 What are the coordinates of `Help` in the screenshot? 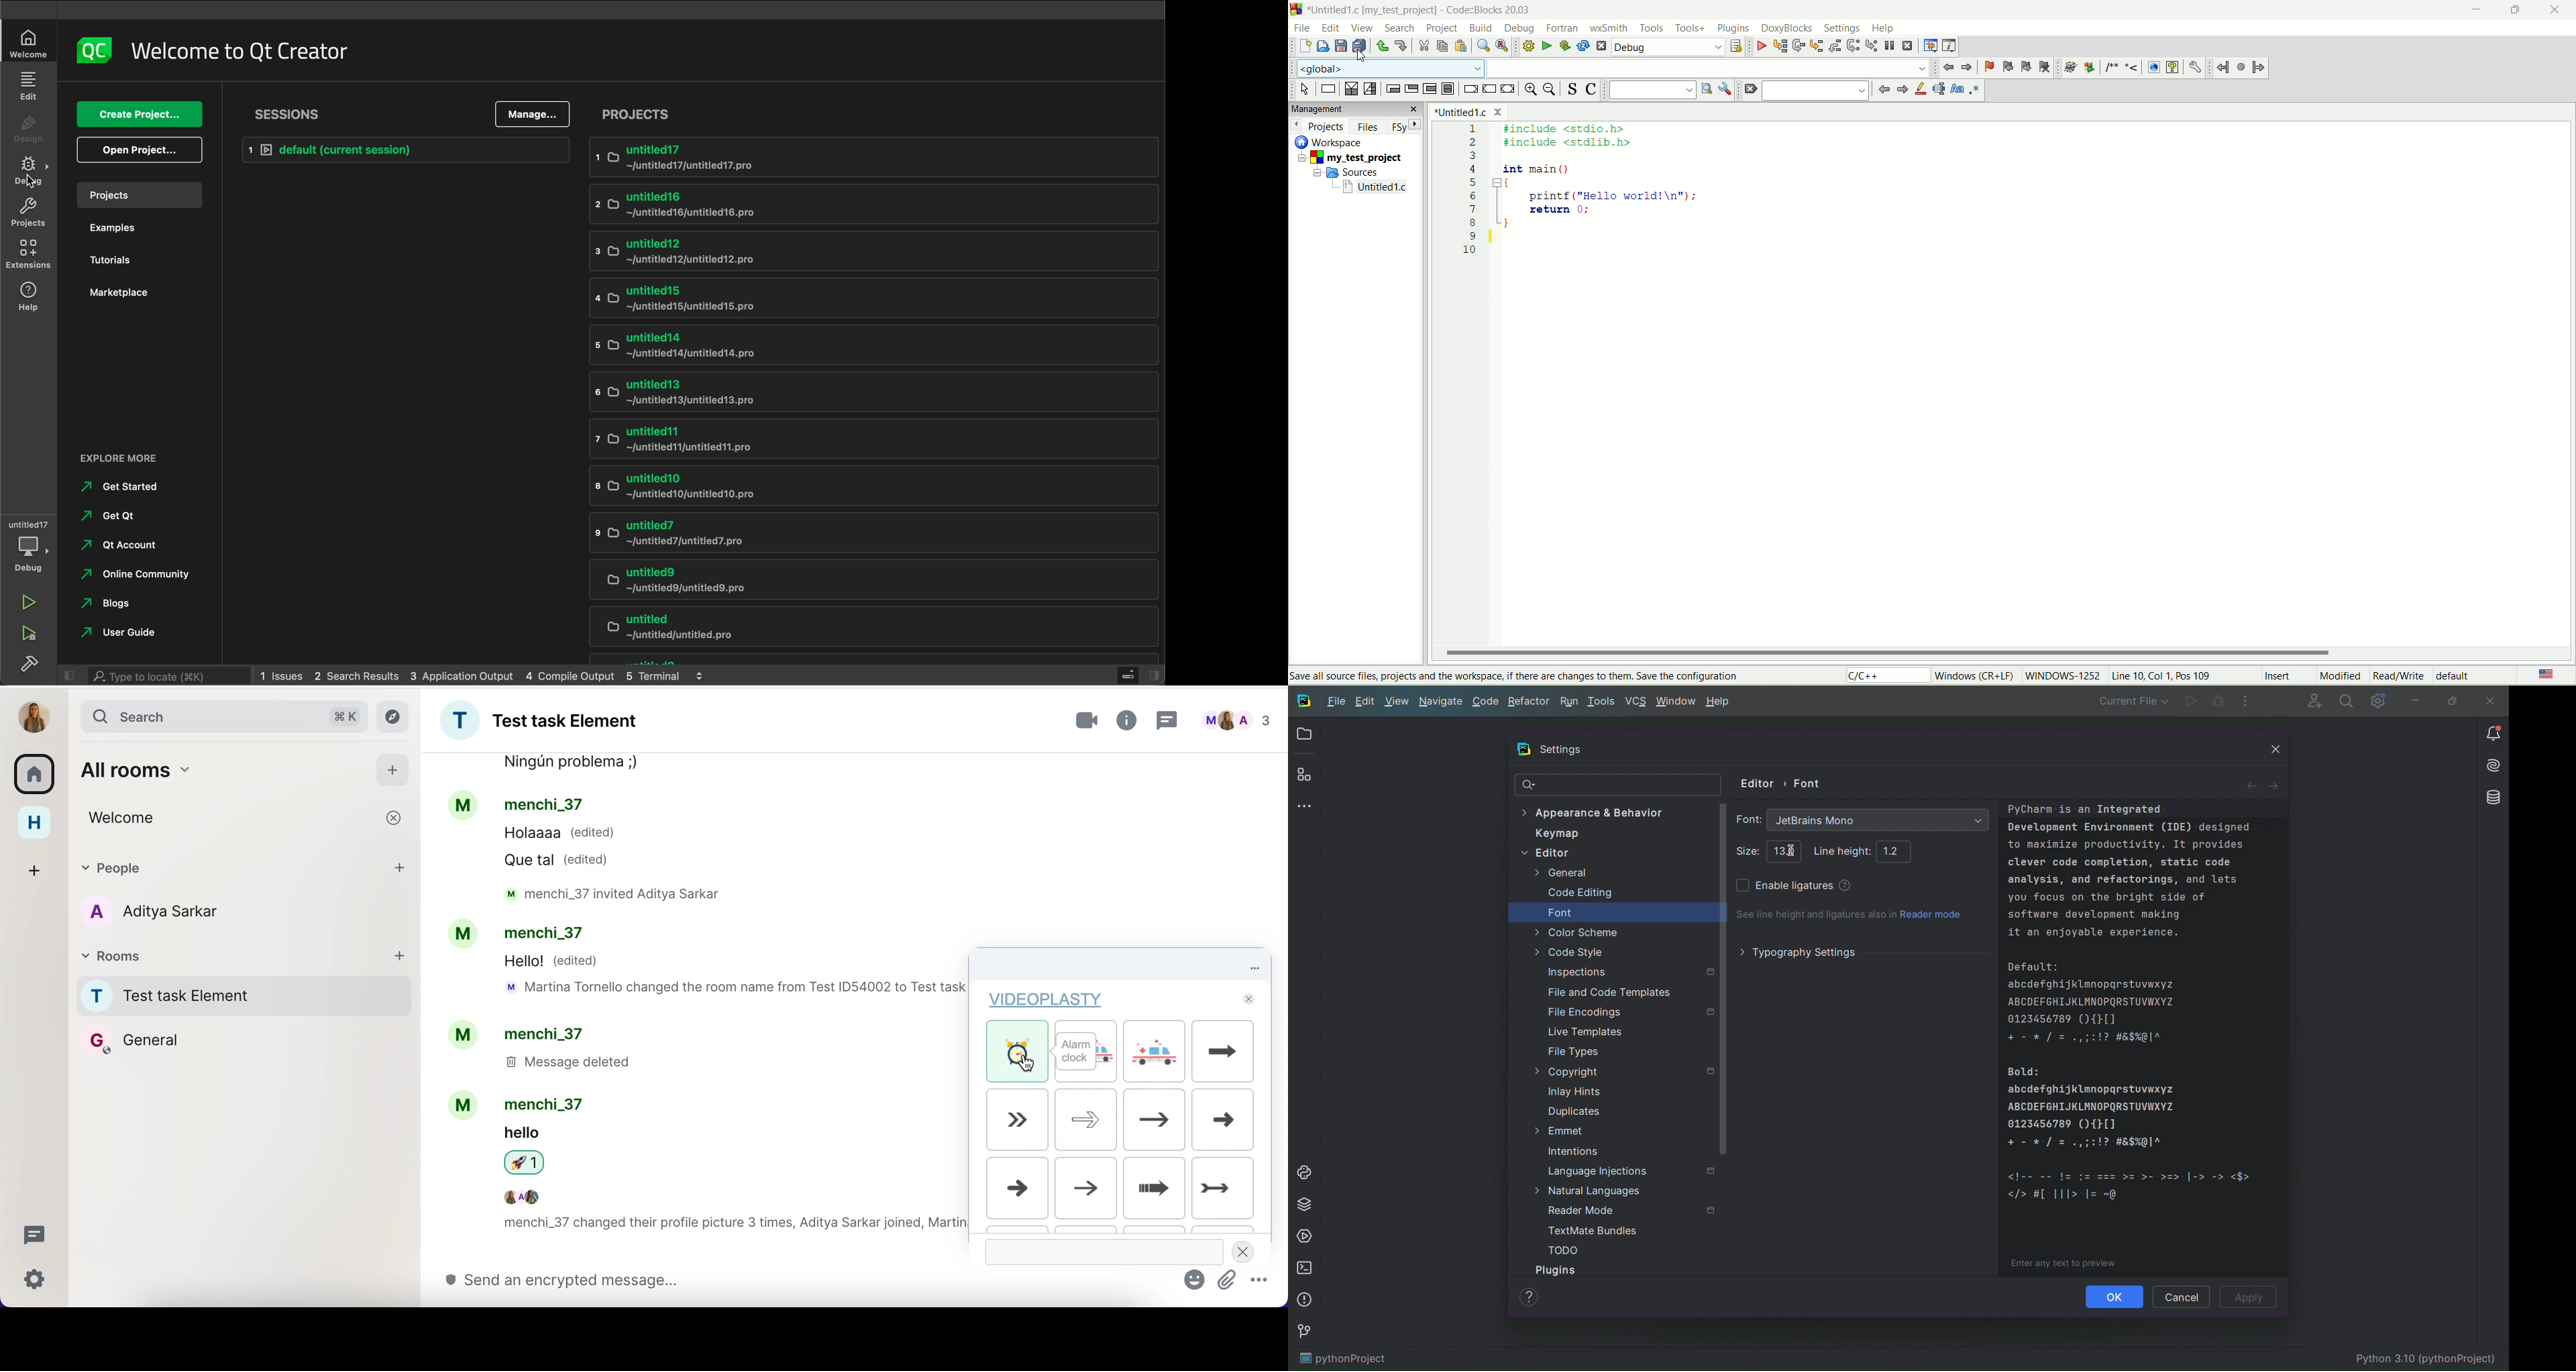 It's located at (1719, 703).